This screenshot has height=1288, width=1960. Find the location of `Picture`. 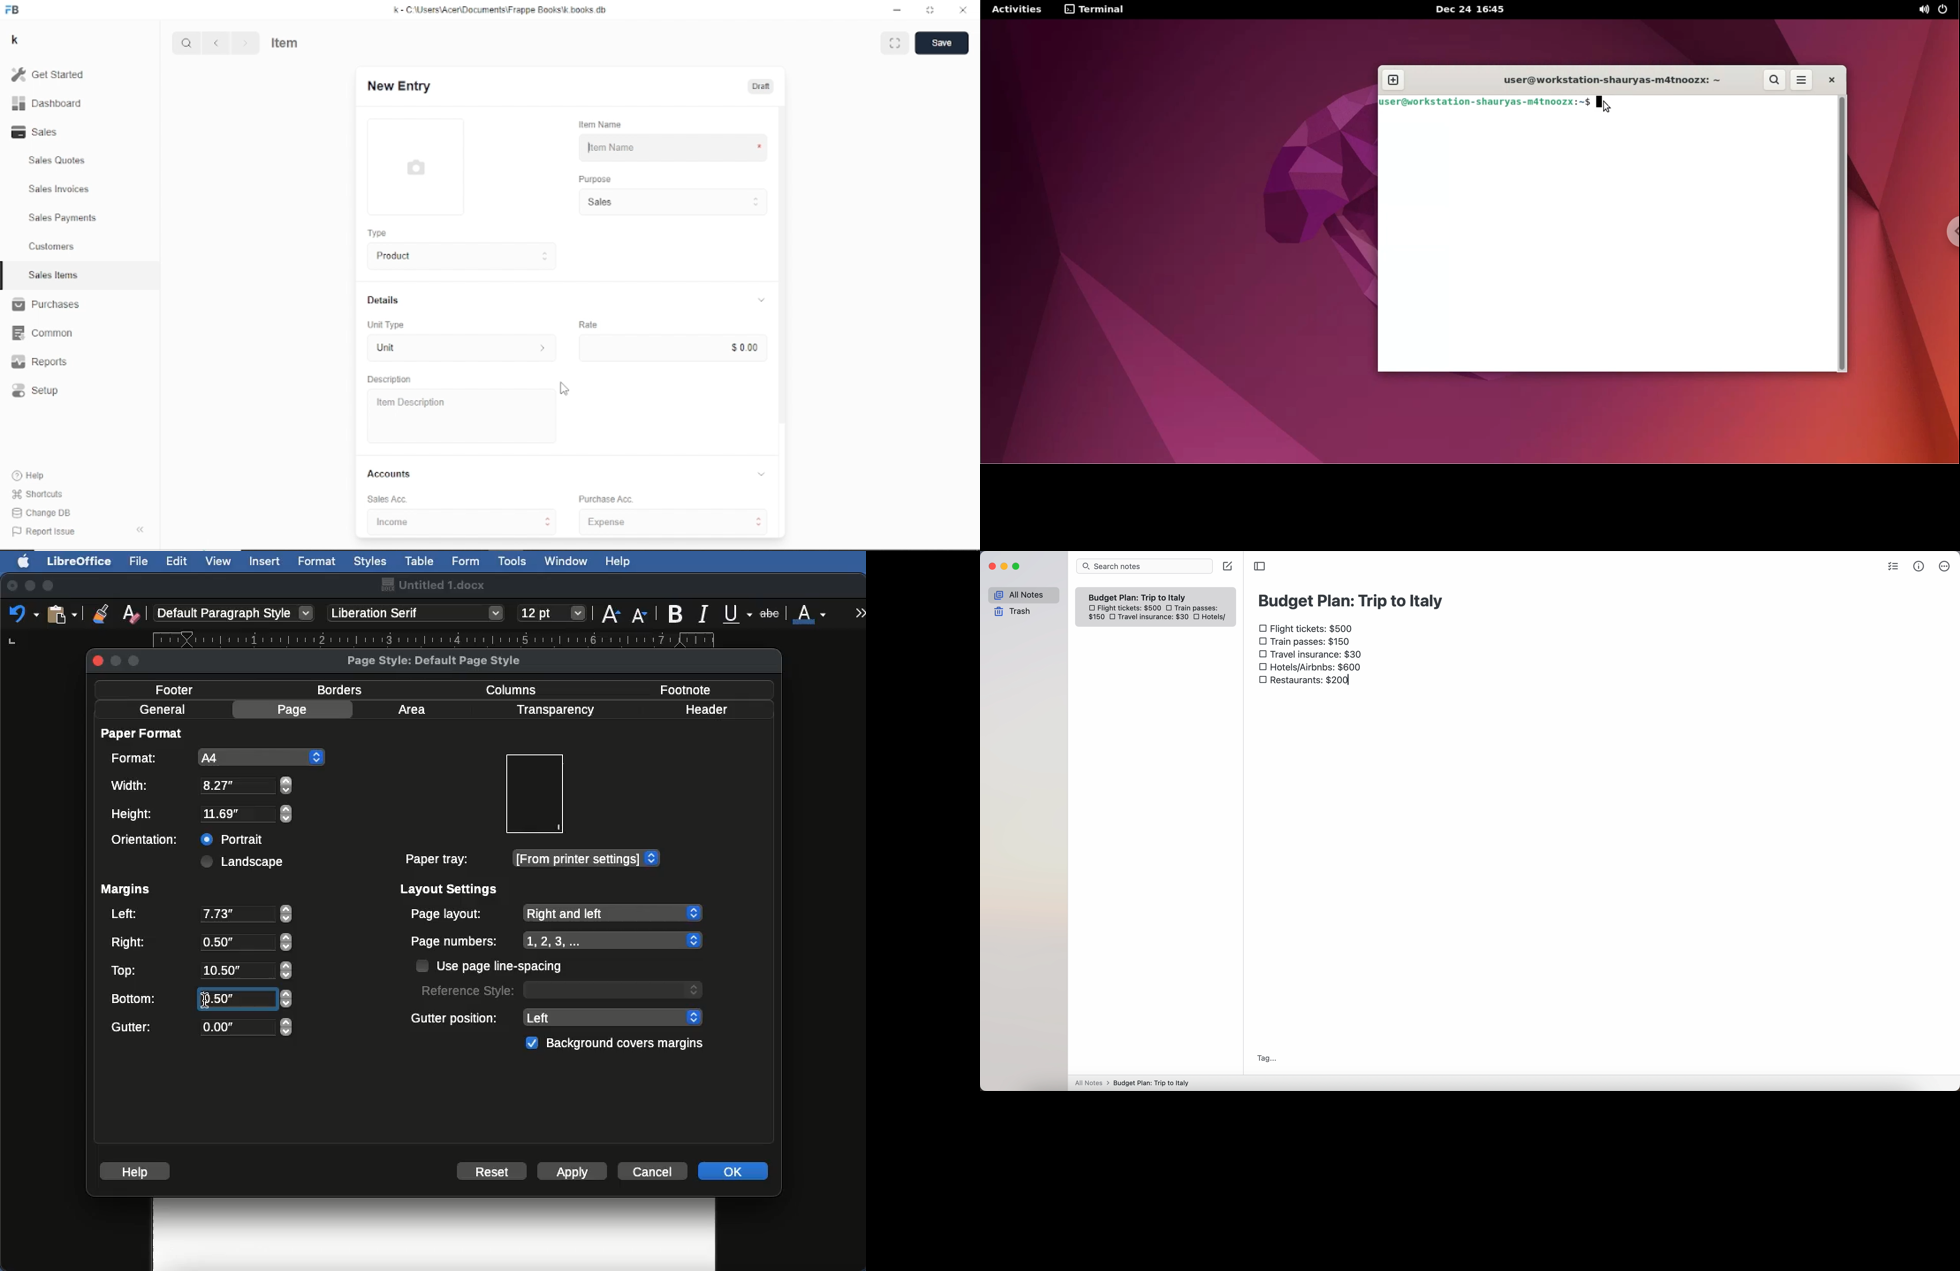

Picture is located at coordinates (415, 167).